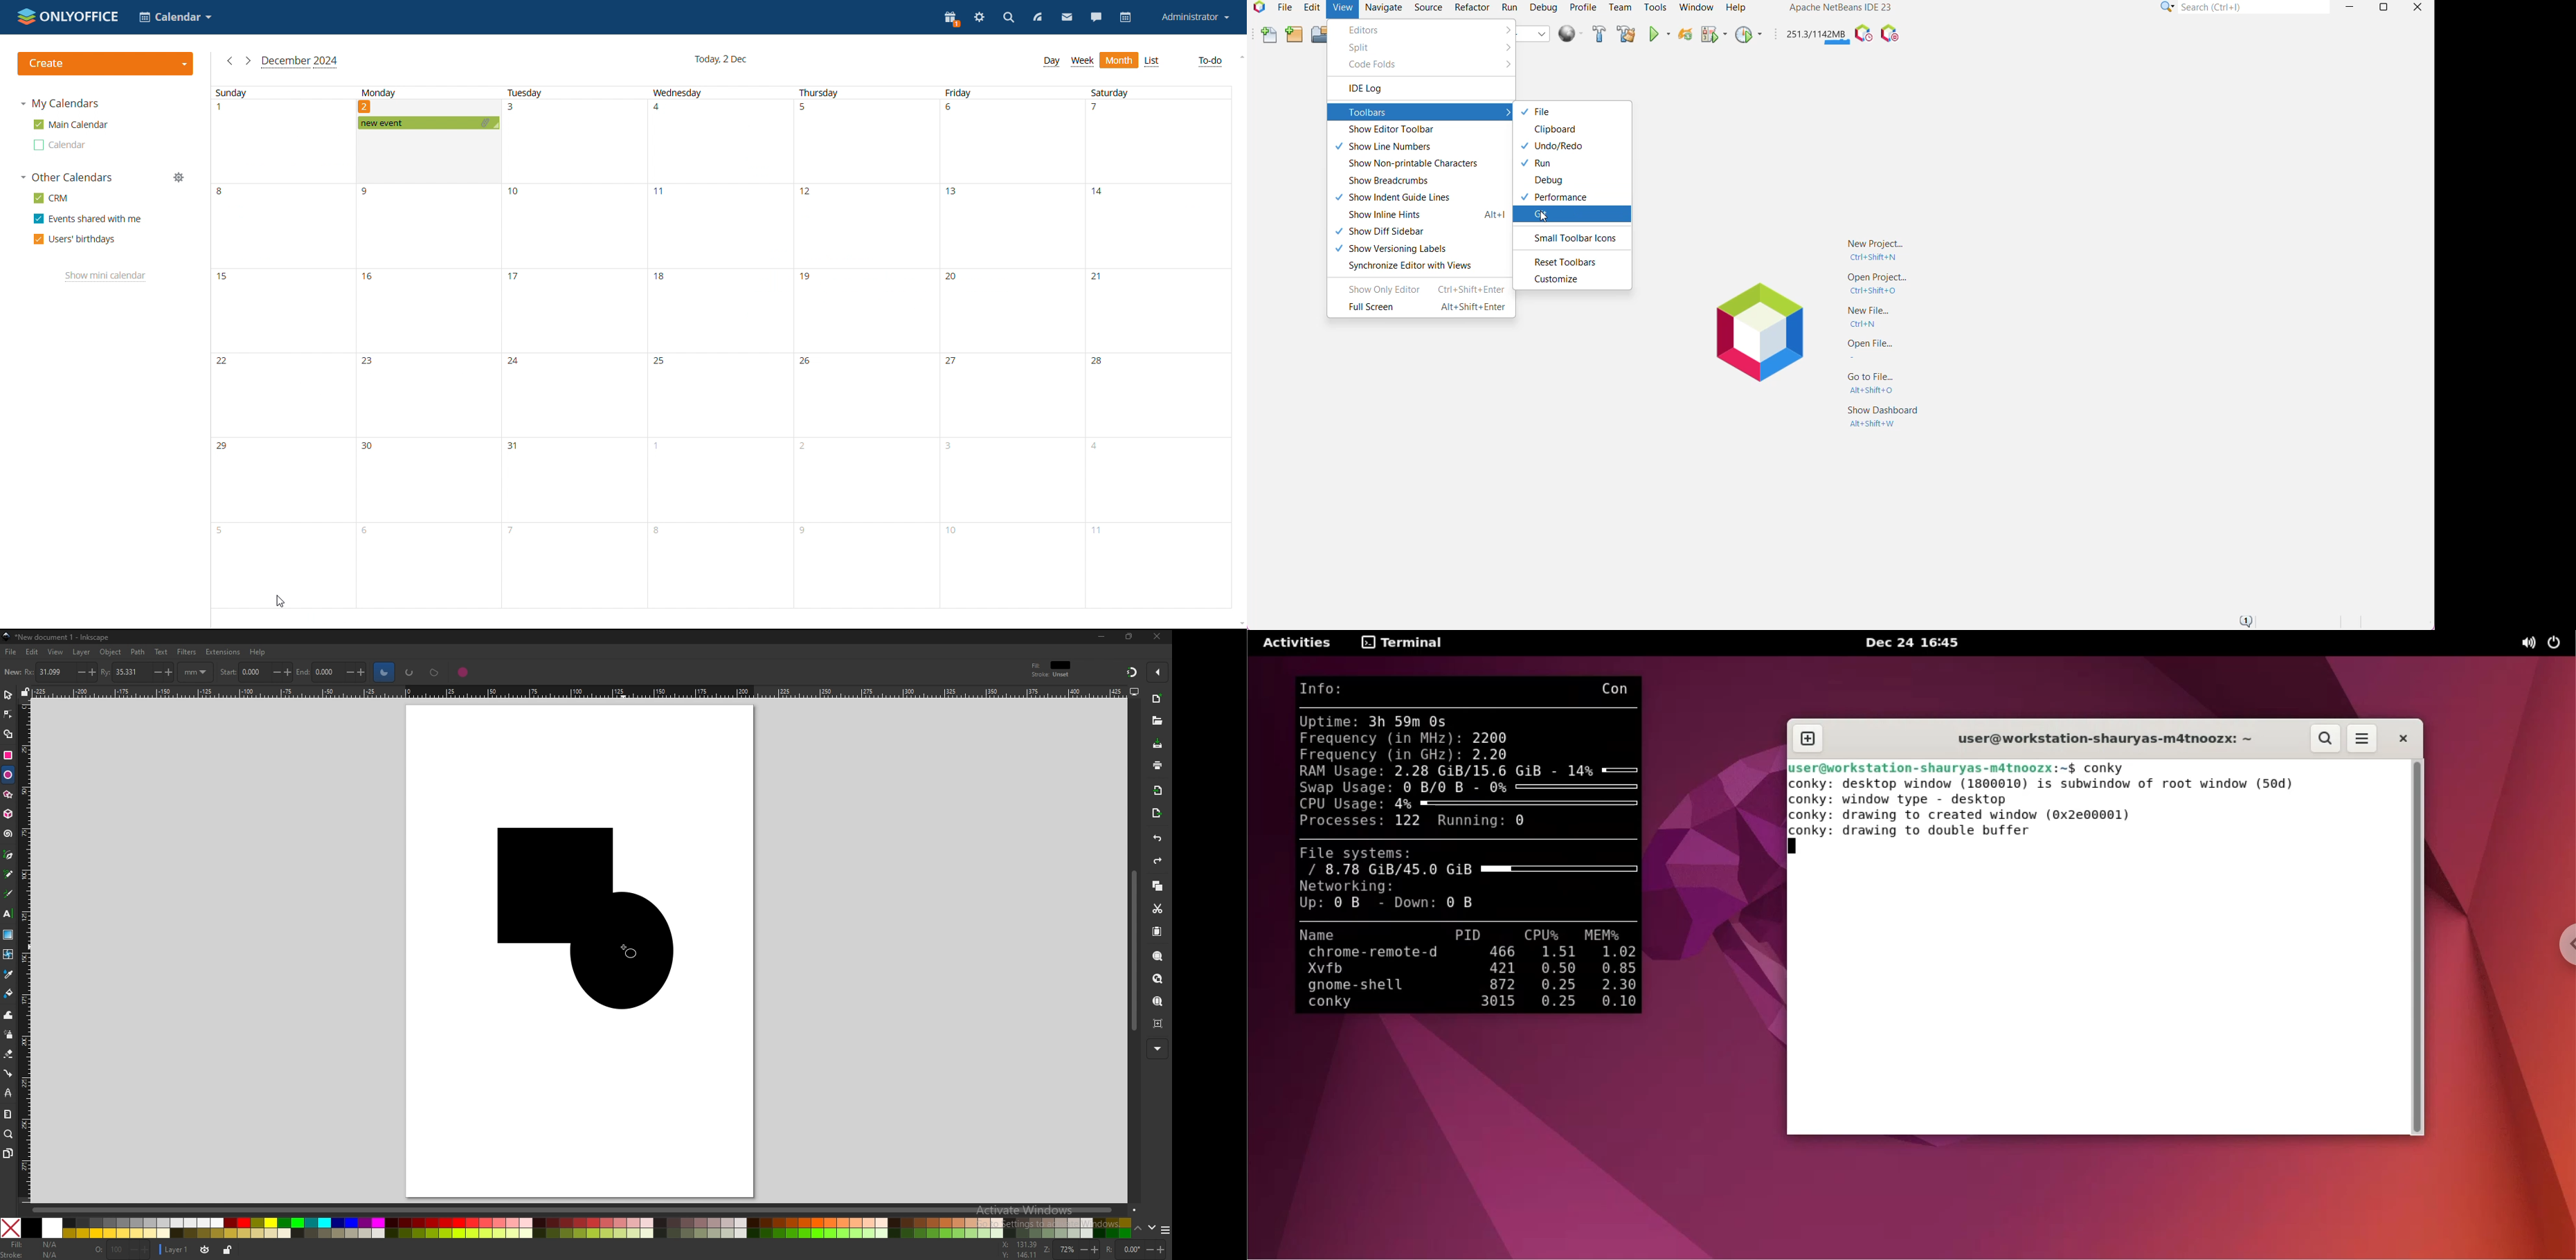 This screenshot has height=1260, width=2576. I want to click on current layer, so click(175, 1250).